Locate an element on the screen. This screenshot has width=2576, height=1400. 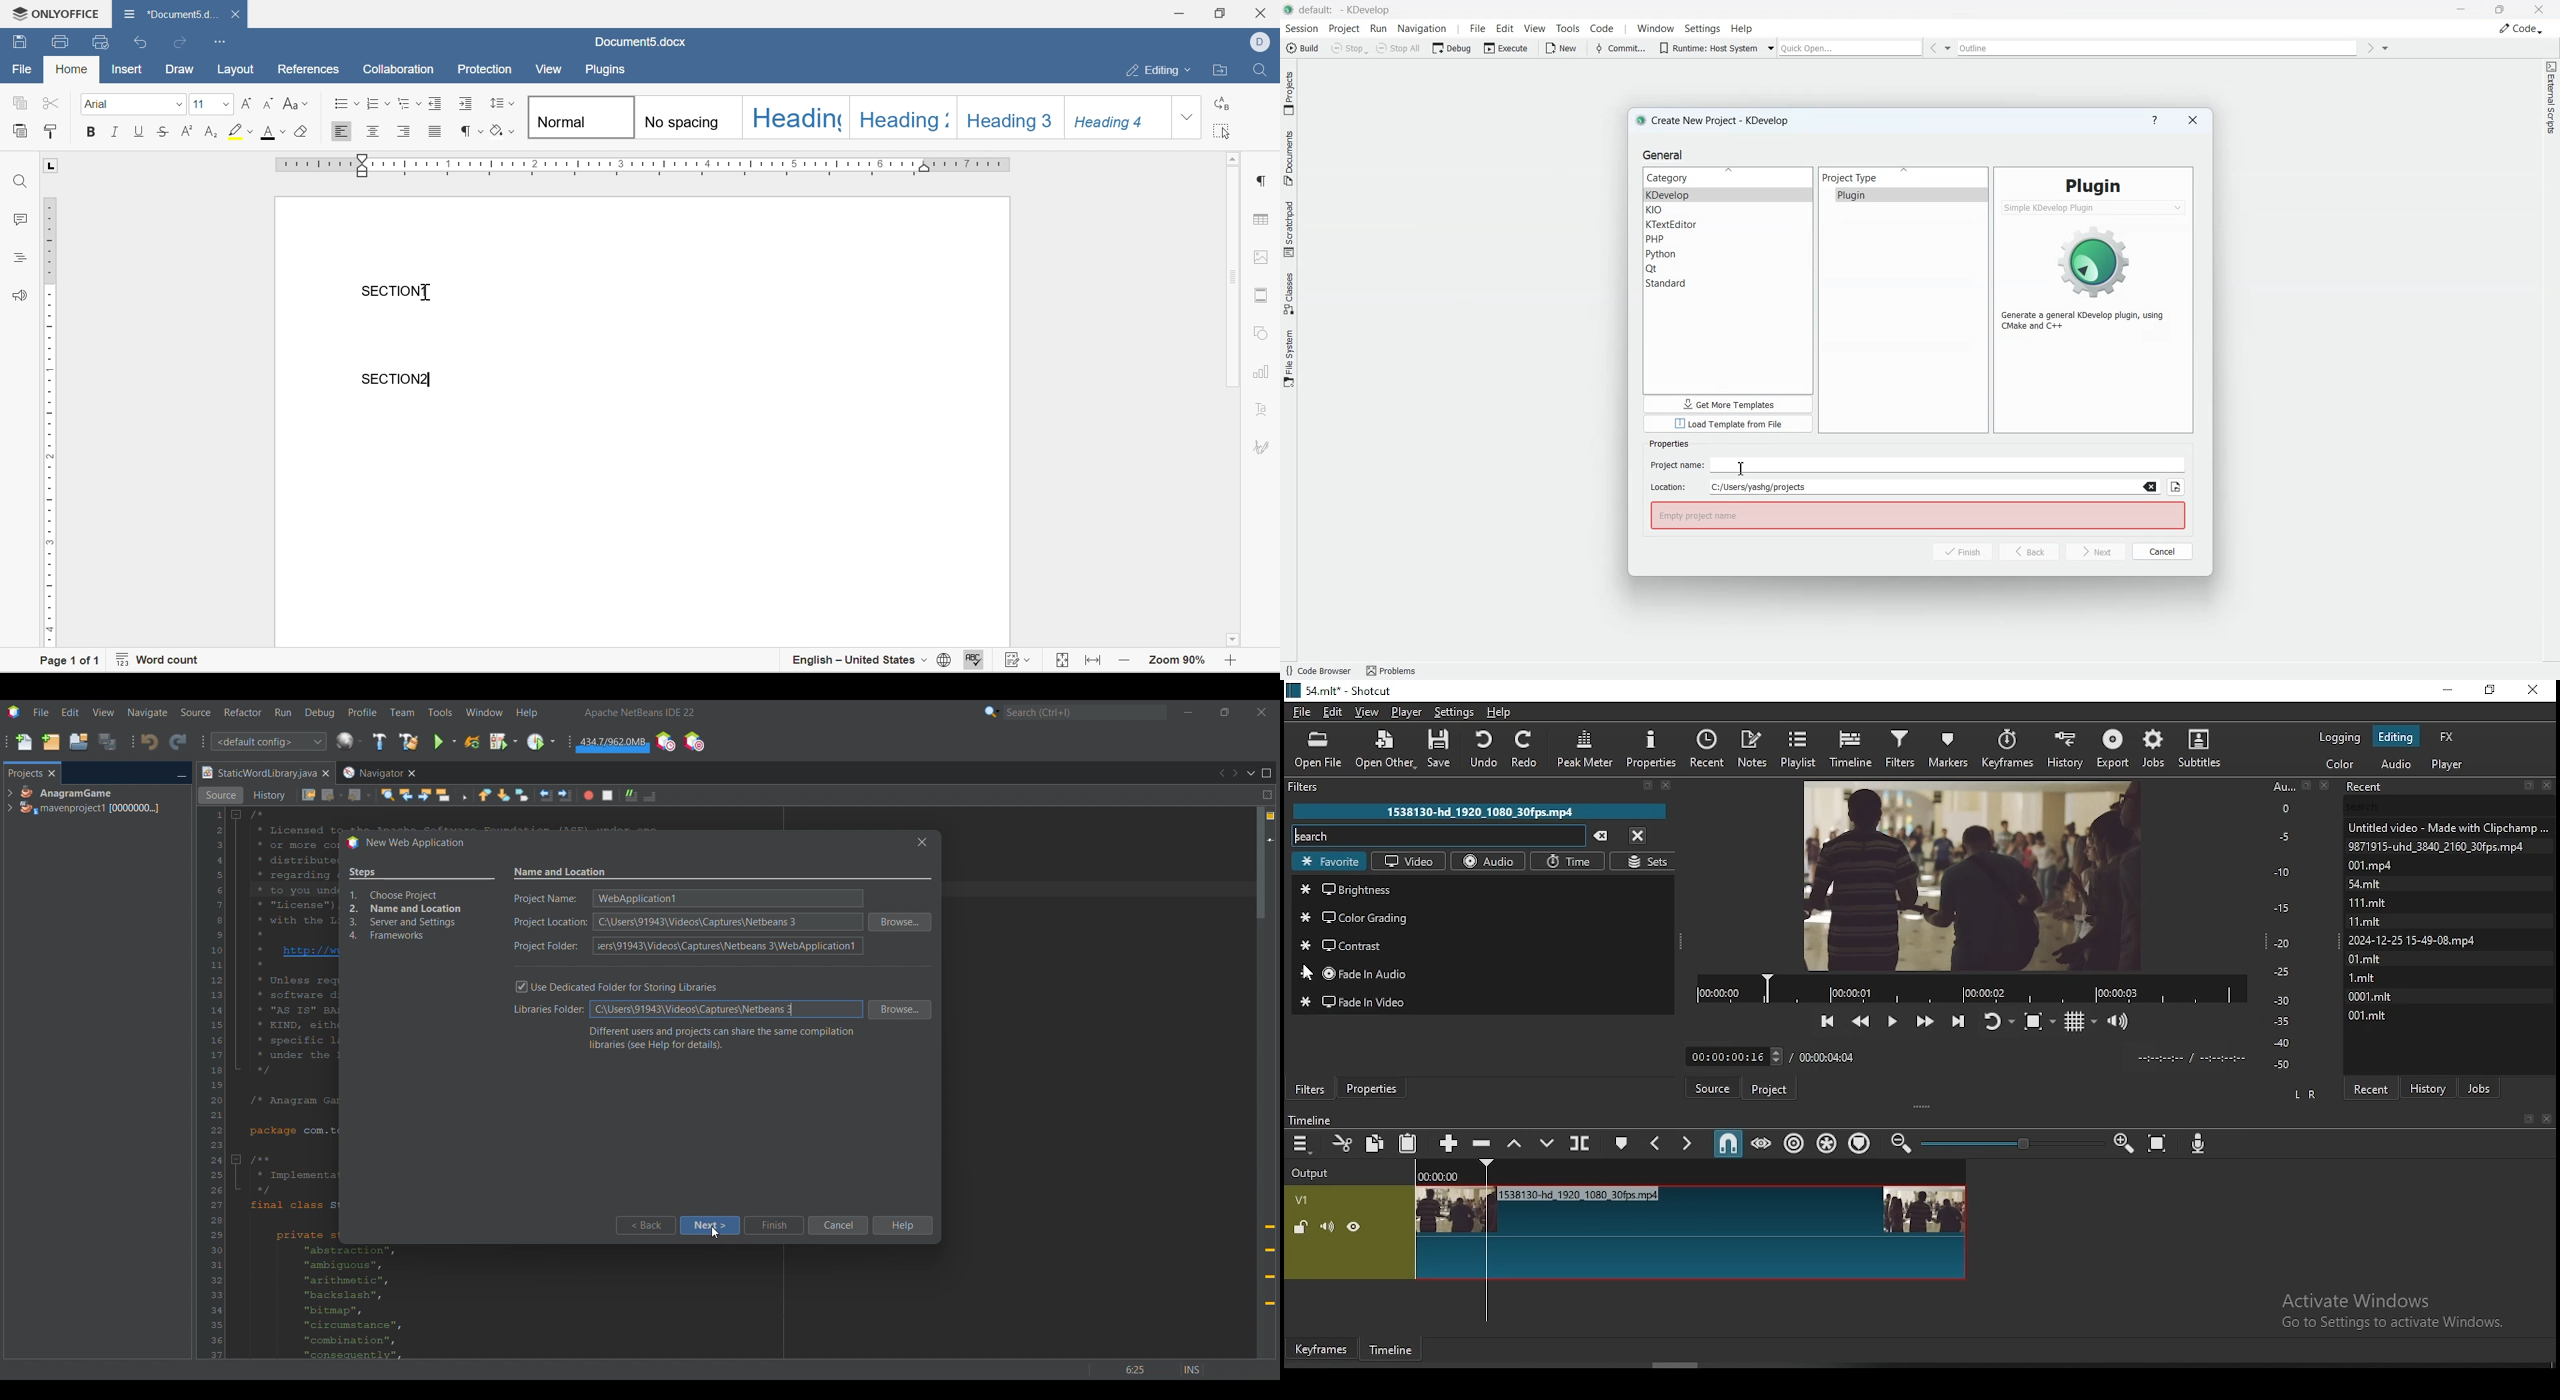
contrast is located at coordinates (1480, 944).